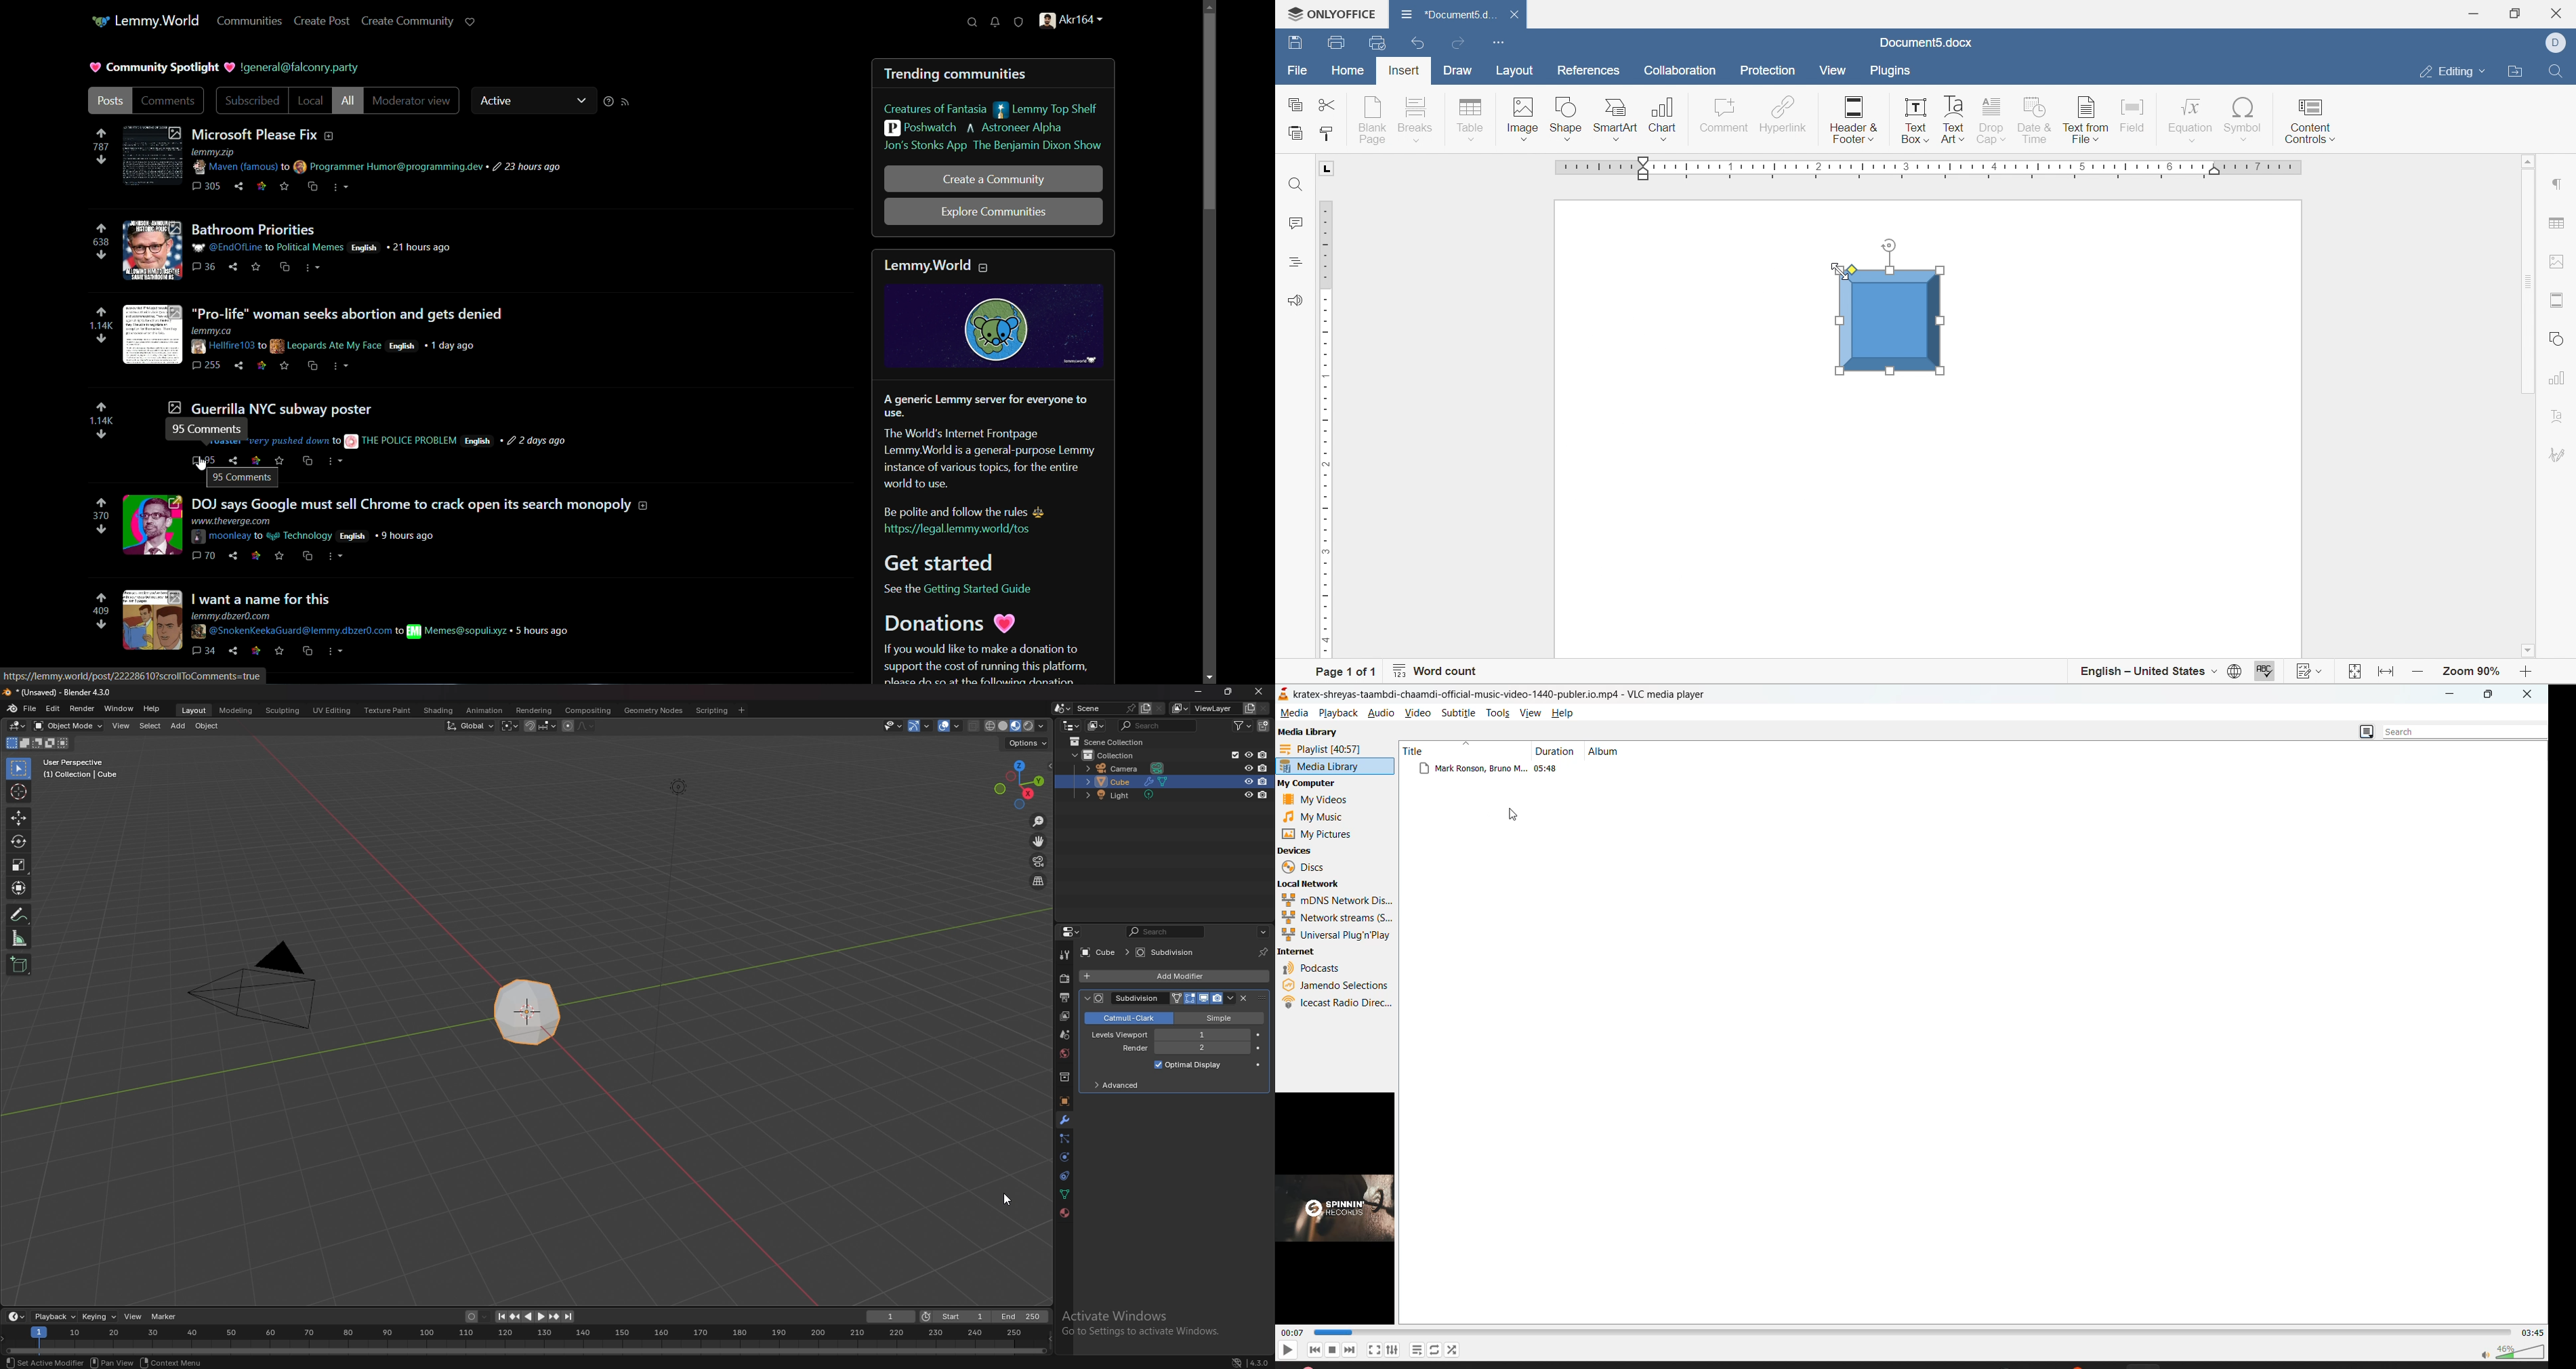 This screenshot has height=1372, width=2576. I want to click on internet, so click(1300, 952).